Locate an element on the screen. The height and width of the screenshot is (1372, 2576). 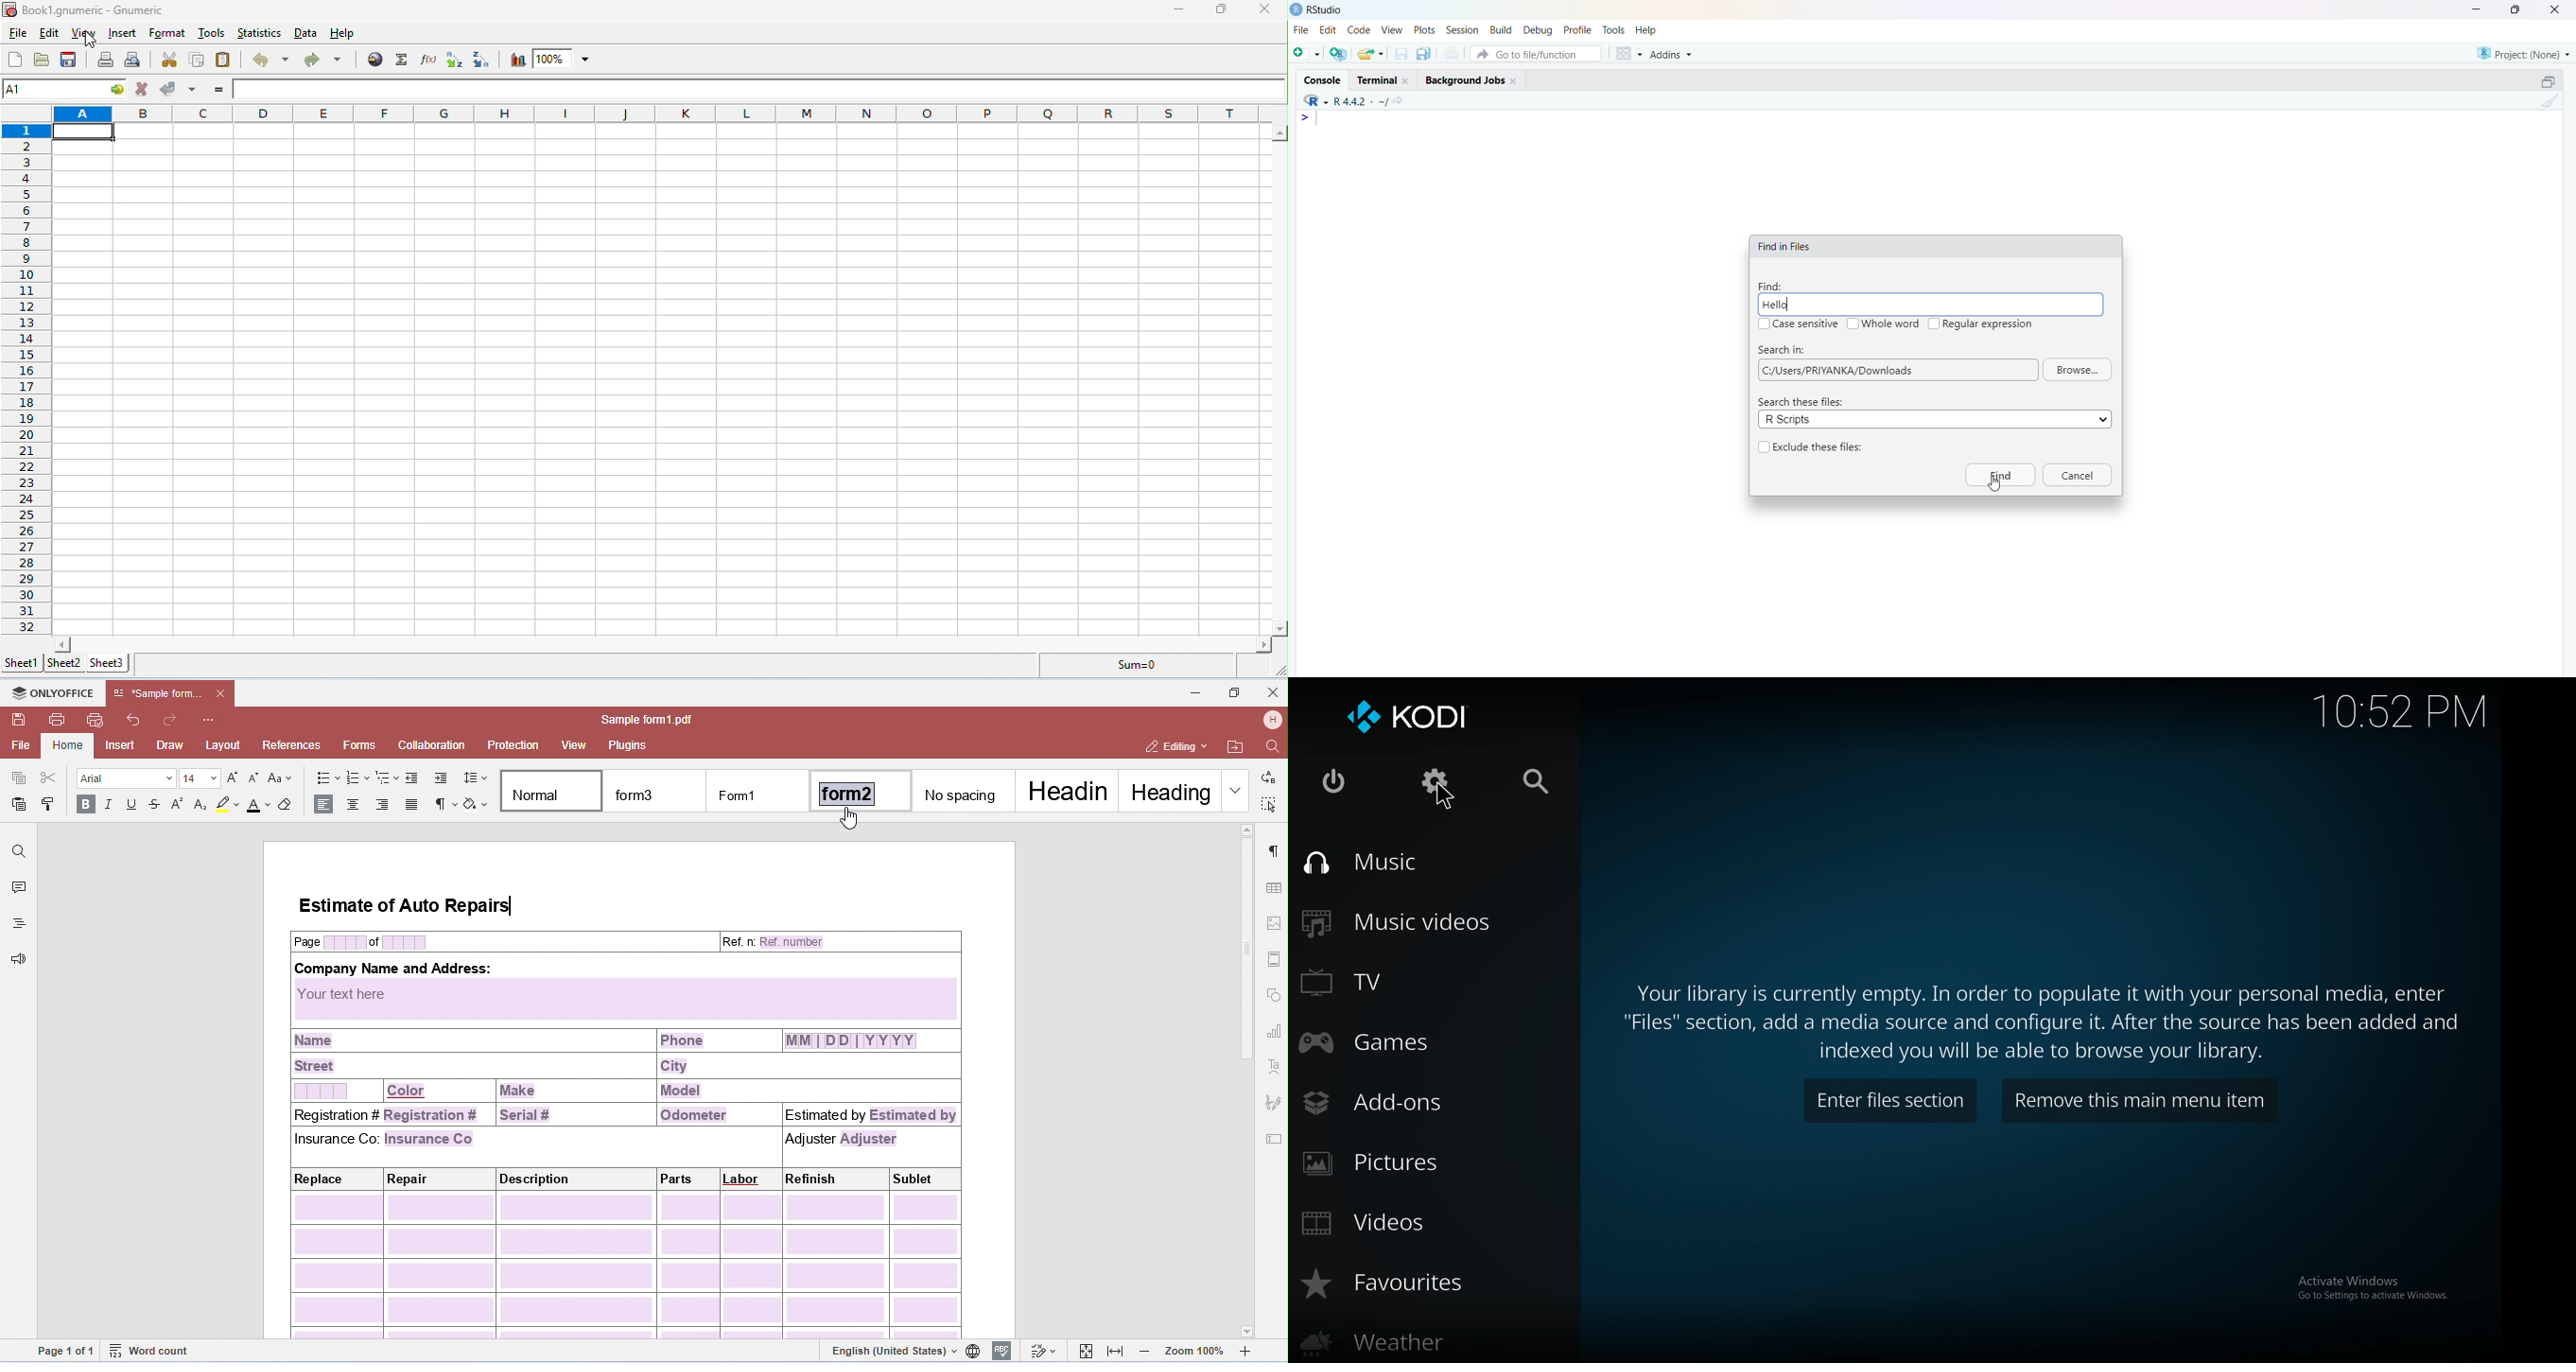
RStudio is located at coordinates (1324, 10).